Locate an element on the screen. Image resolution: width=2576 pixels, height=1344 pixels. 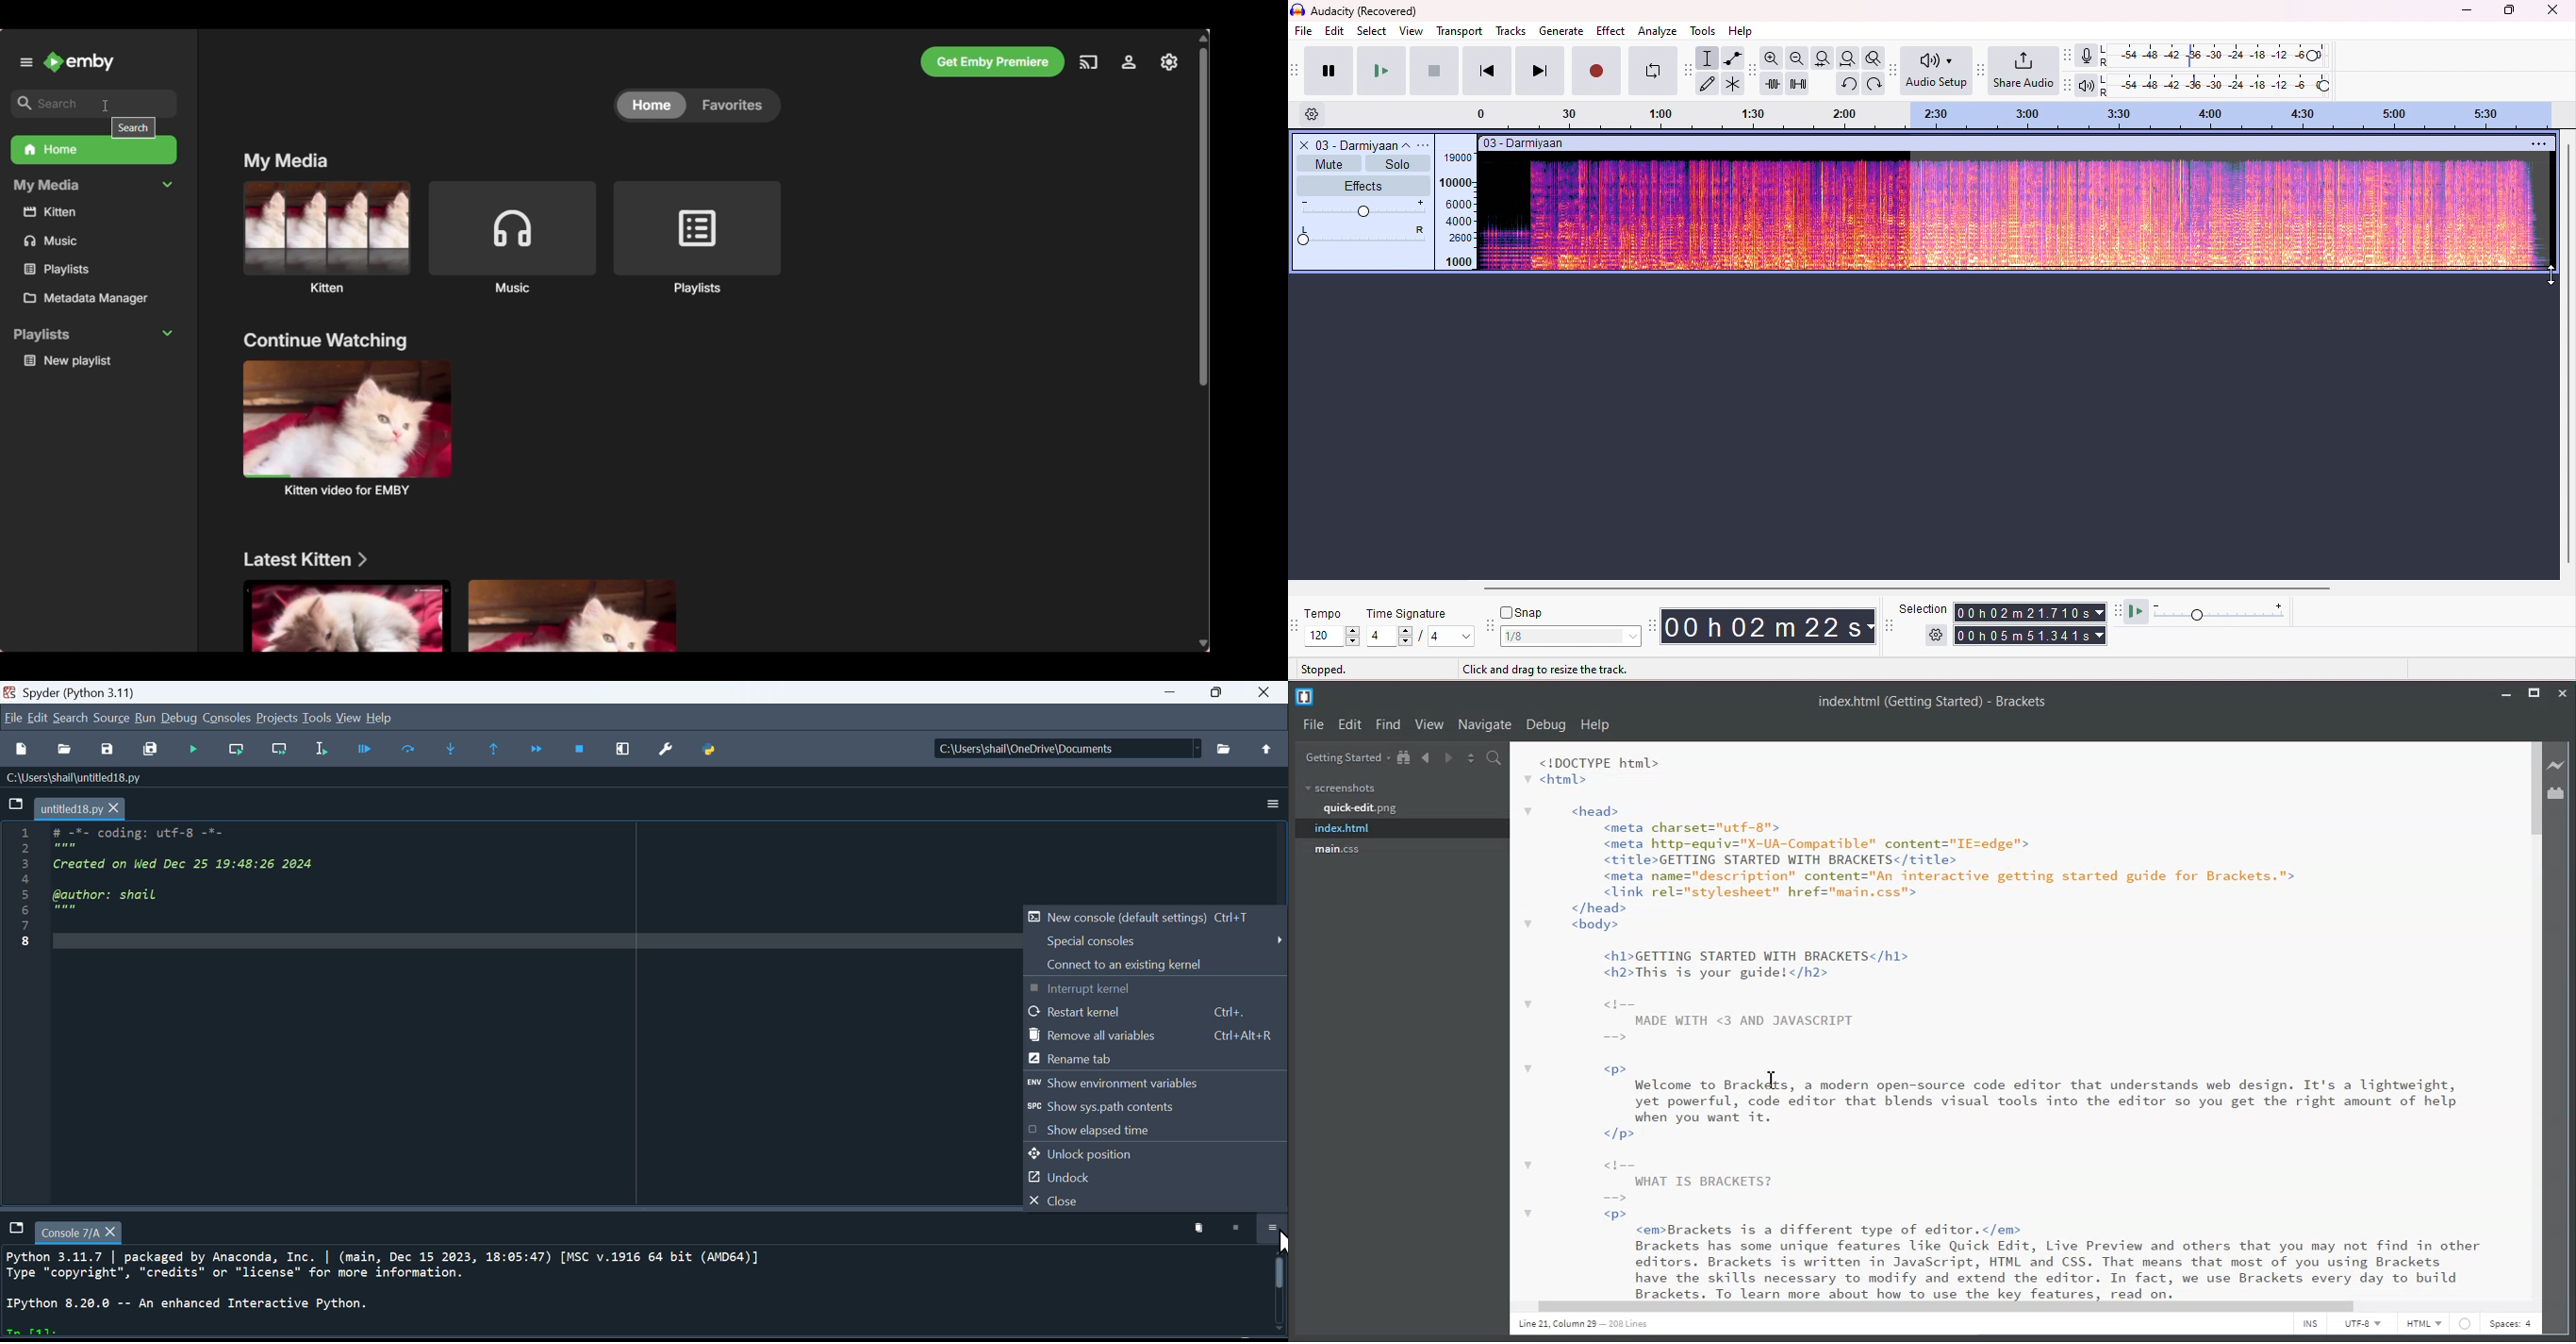
My Media is located at coordinates (93, 186).